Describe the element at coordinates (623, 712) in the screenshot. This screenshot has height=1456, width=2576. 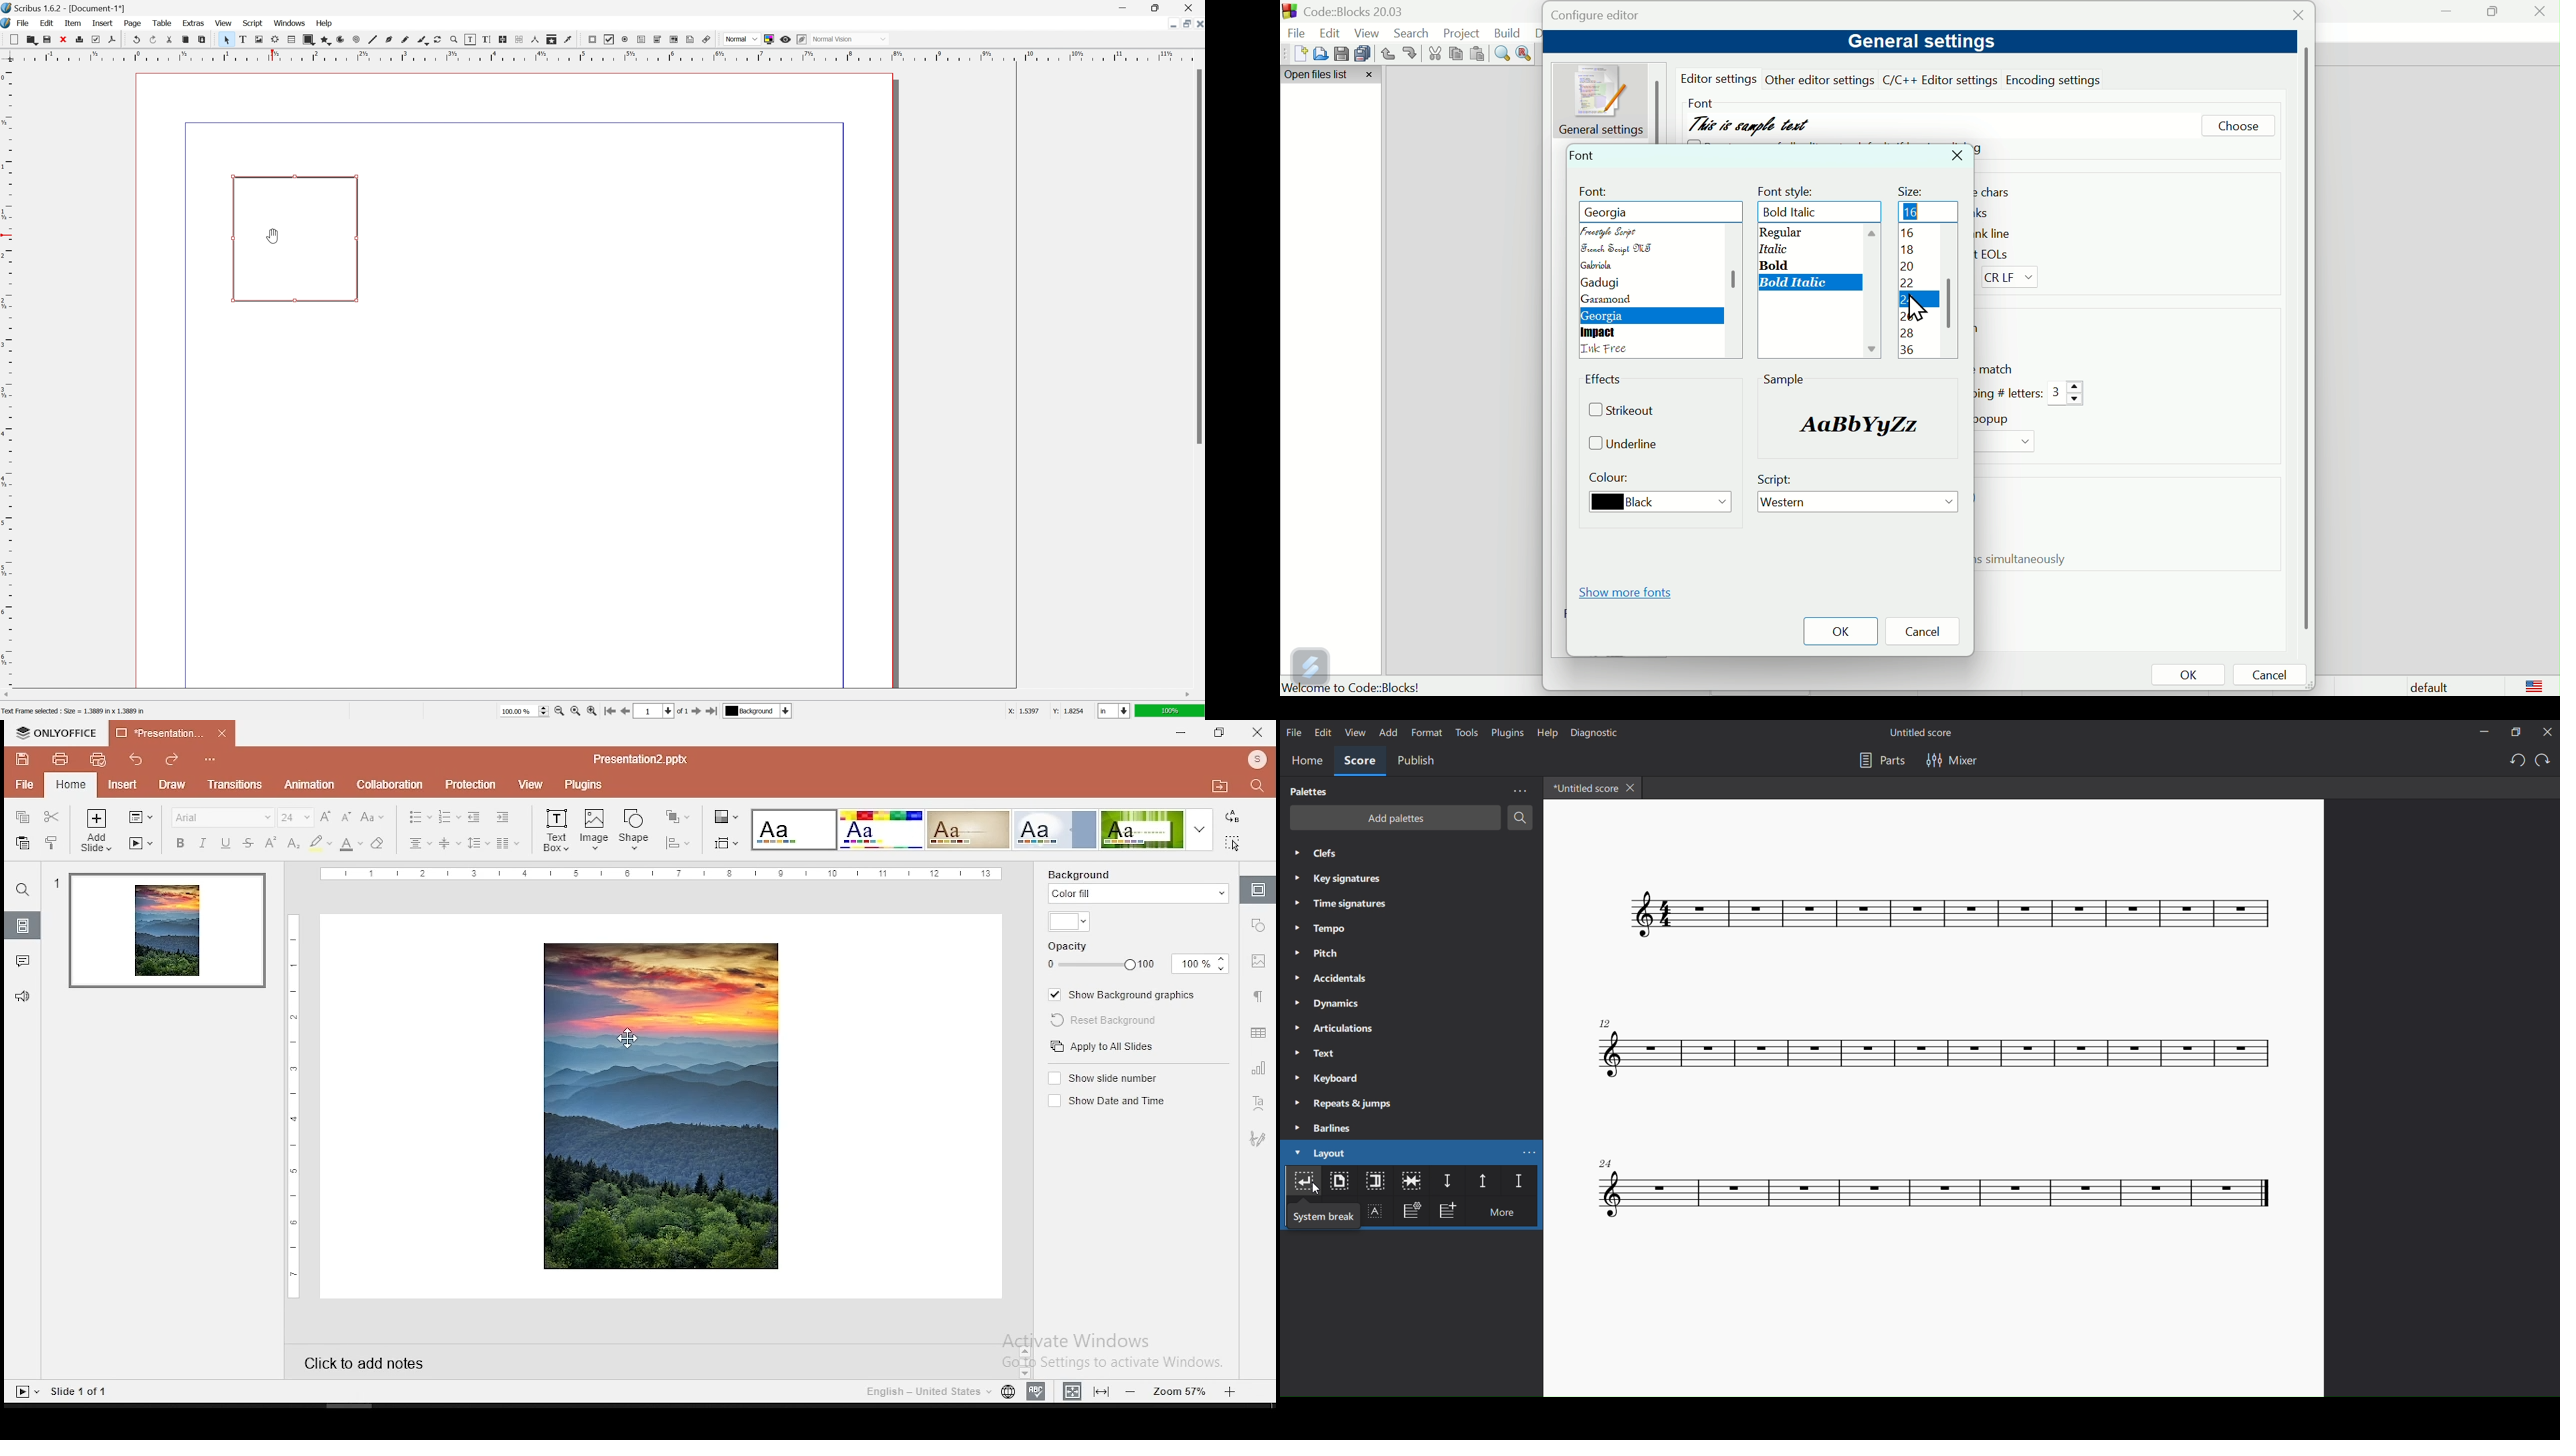
I see `go to previous page` at that location.